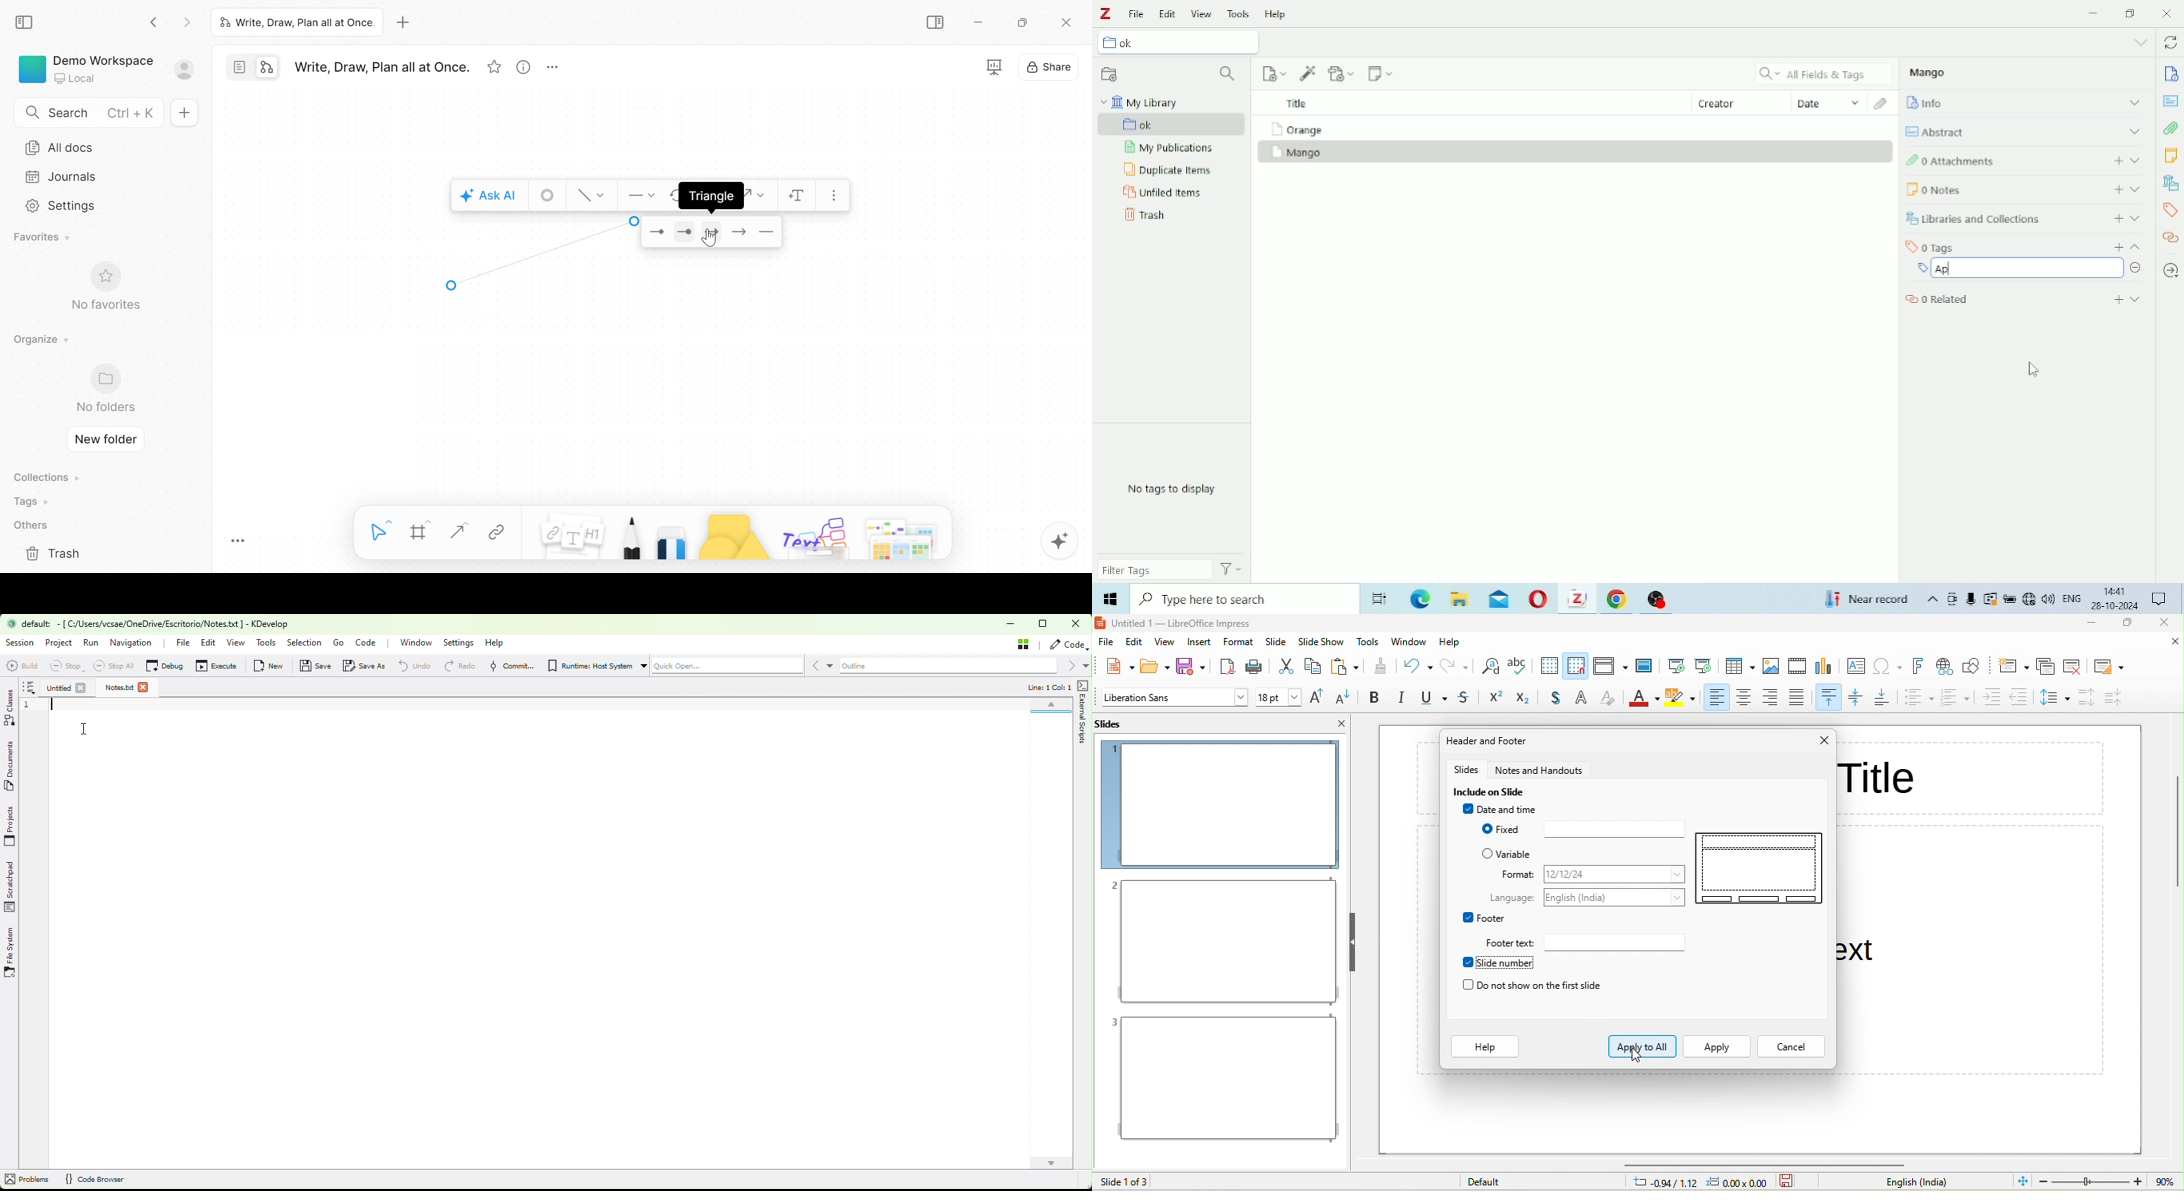 This screenshot has width=2184, height=1204. What do you see at coordinates (191, 71) in the screenshot?
I see `Sign in` at bounding box center [191, 71].